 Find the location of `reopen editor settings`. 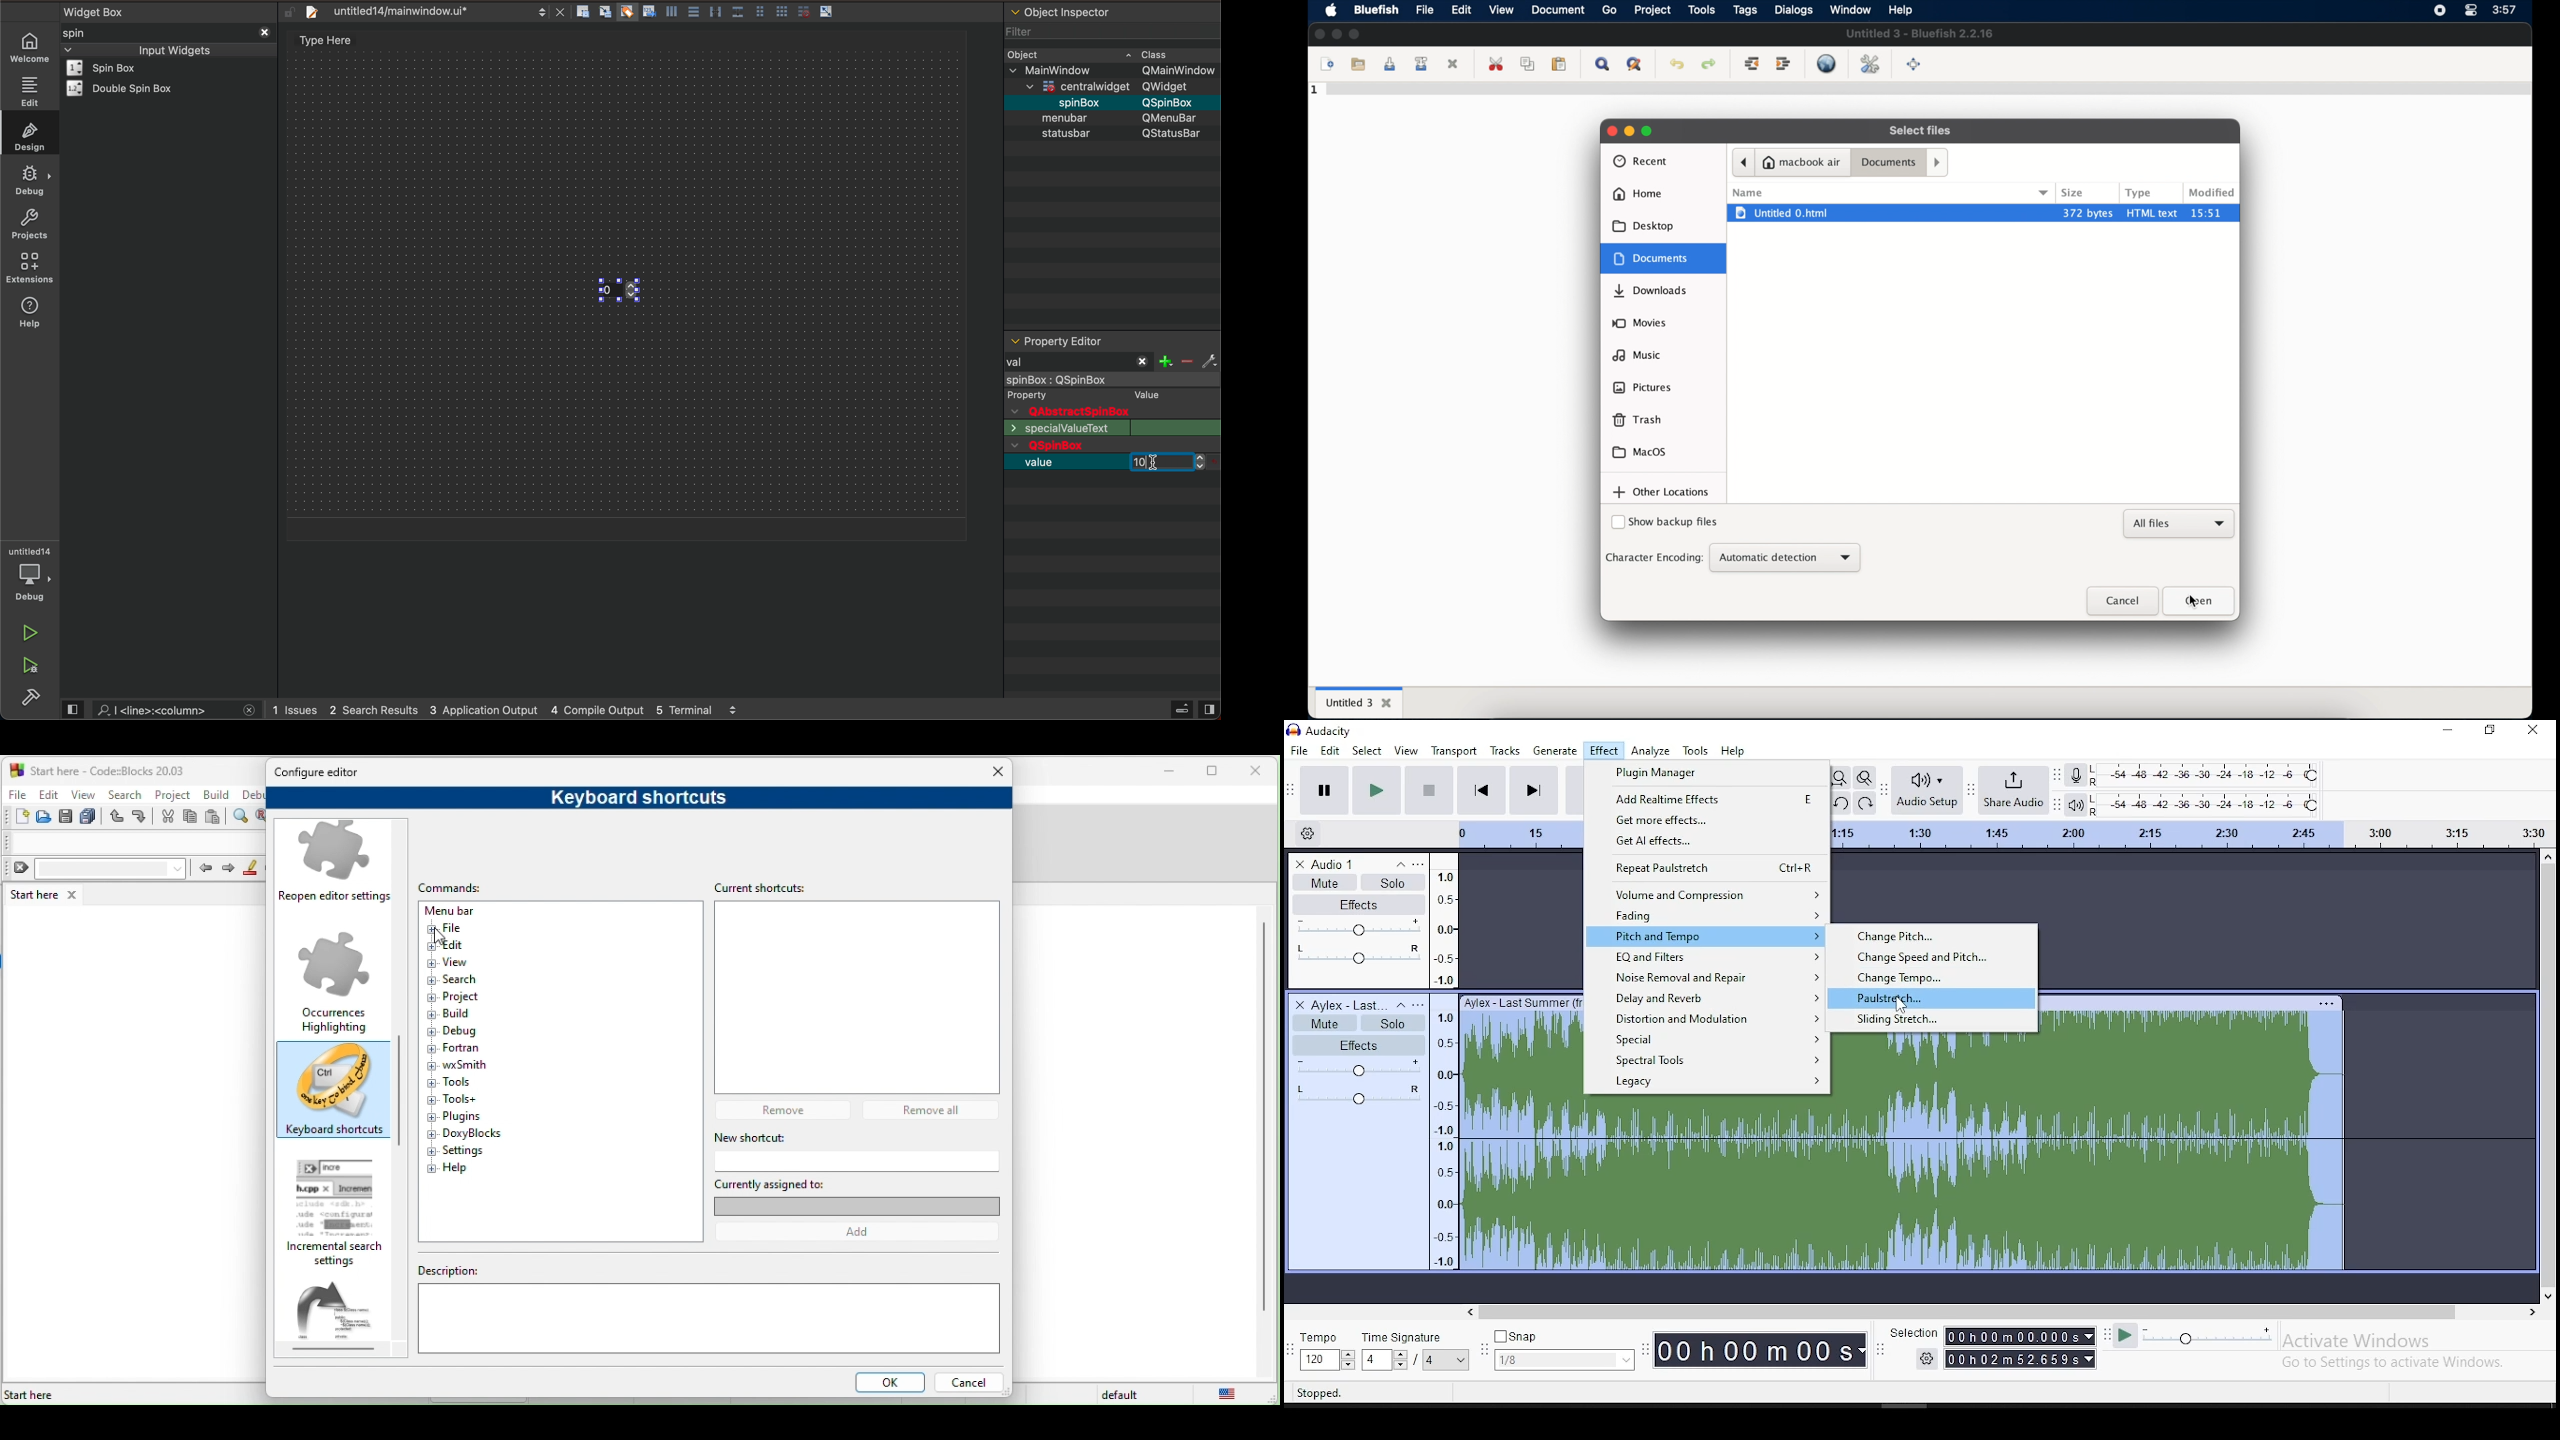

reopen editor settings is located at coordinates (338, 865).